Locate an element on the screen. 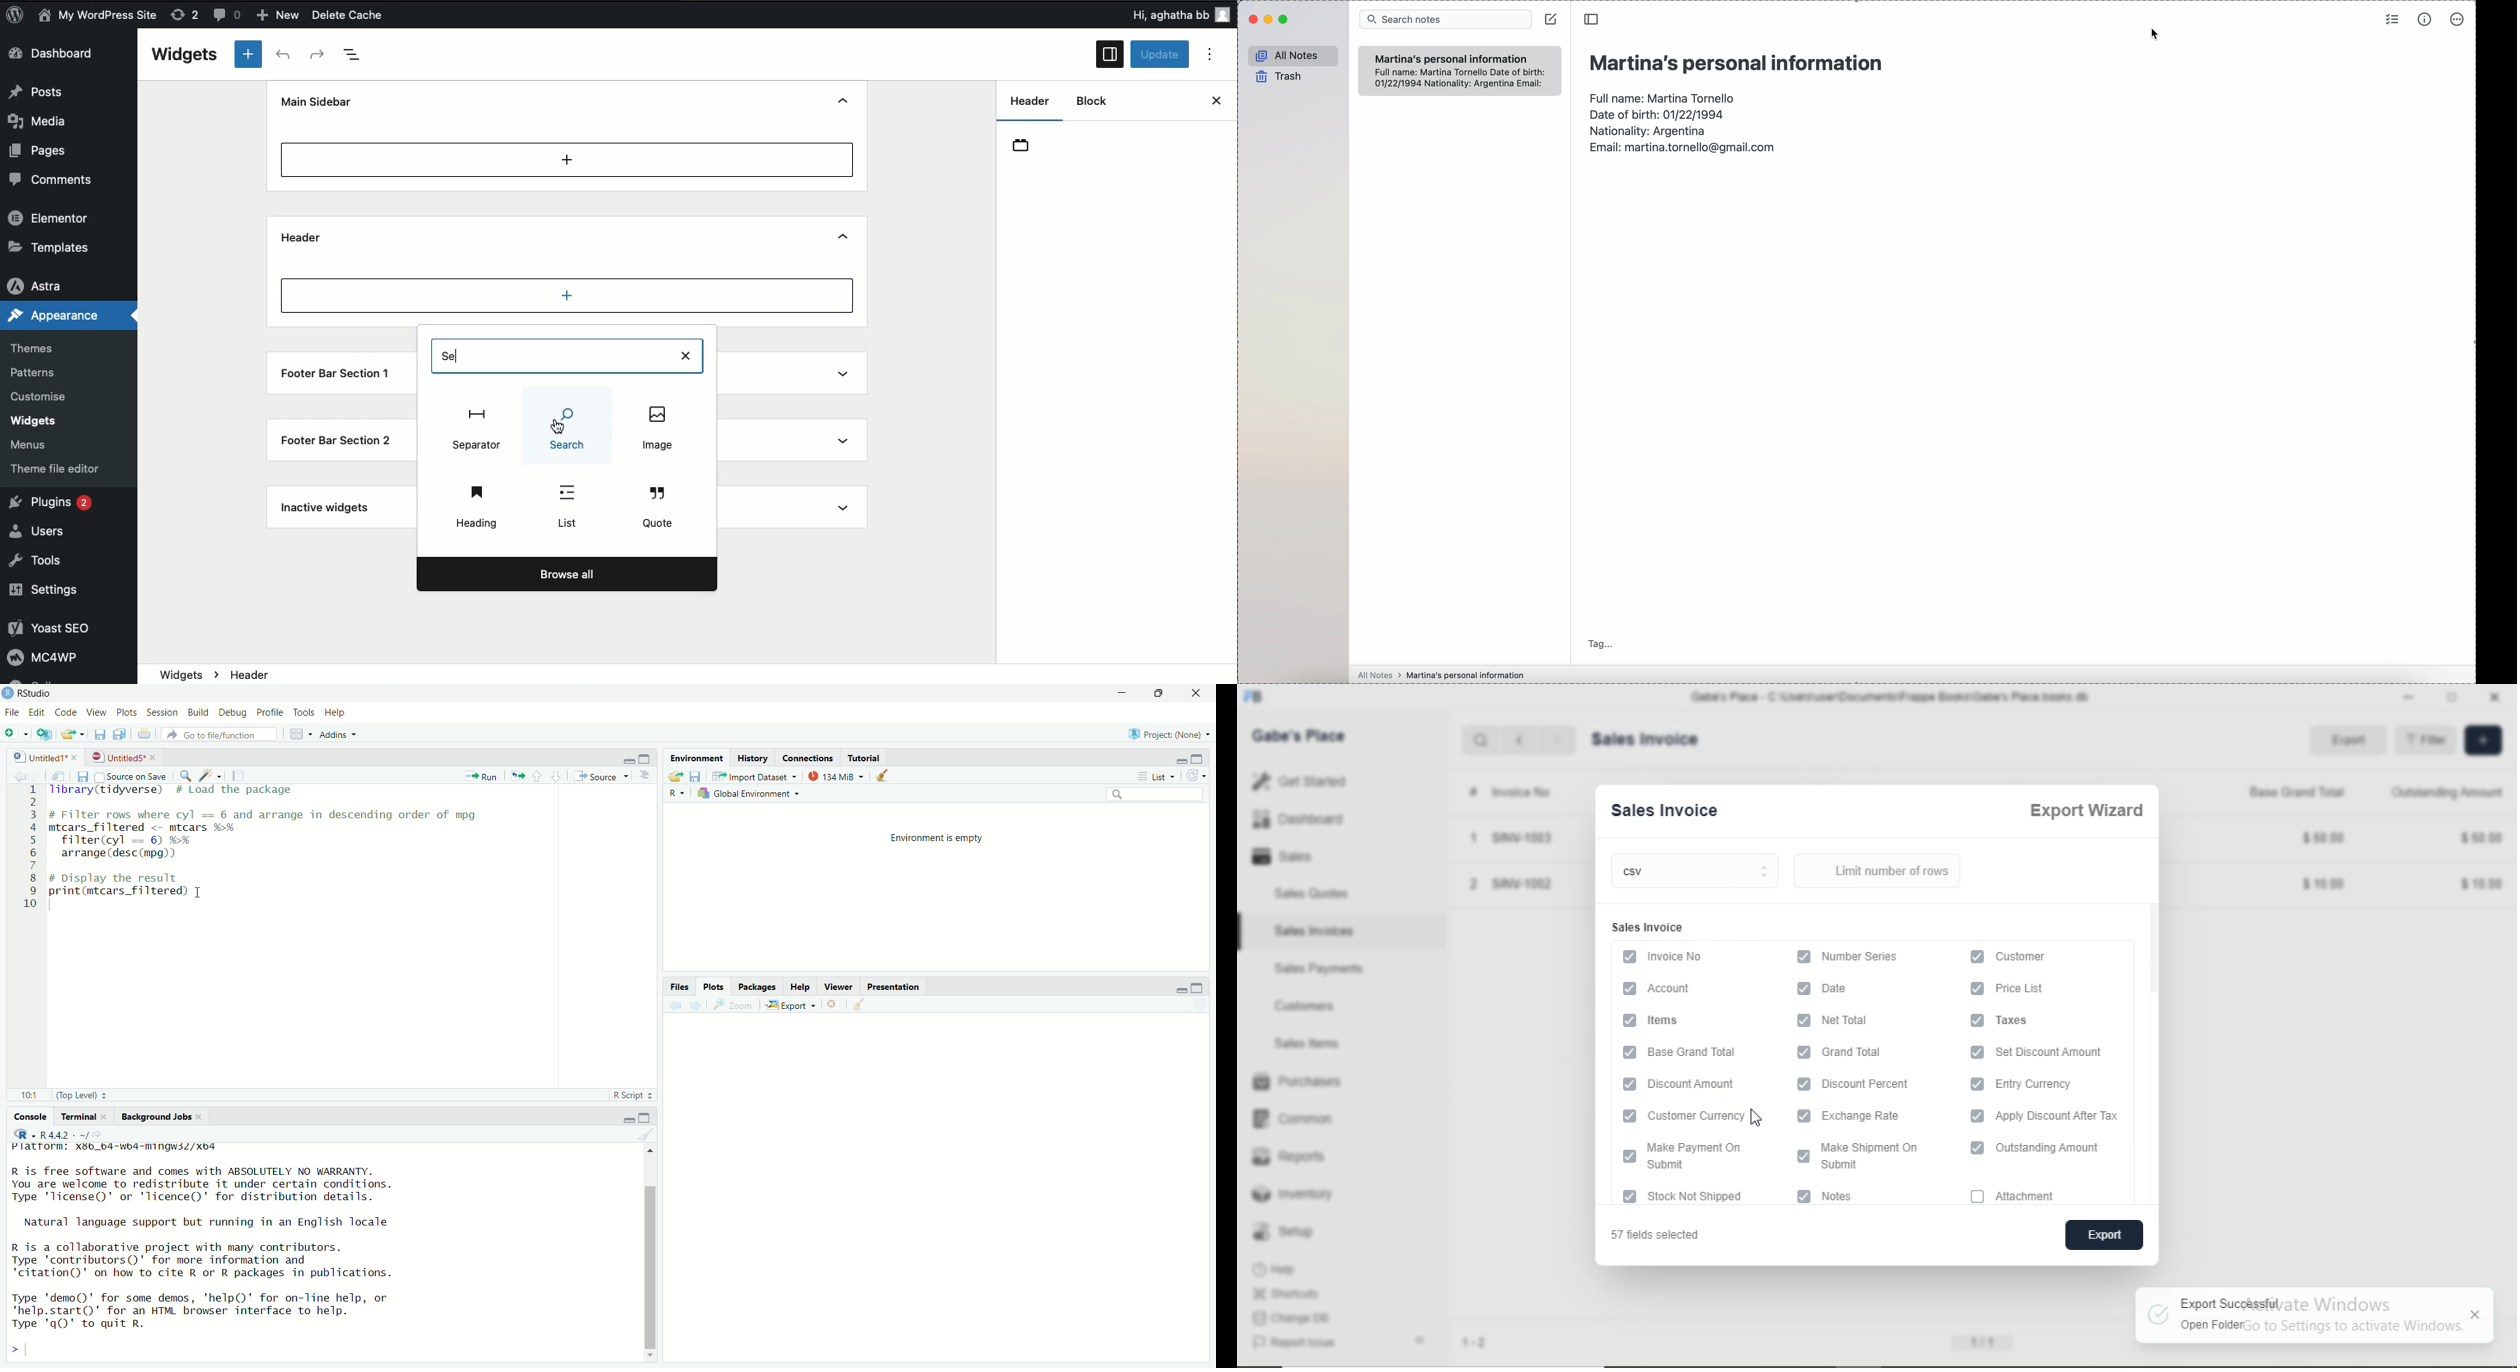 Image resolution: width=2520 pixels, height=1372 pixels. maximise is located at coordinates (2454, 695).